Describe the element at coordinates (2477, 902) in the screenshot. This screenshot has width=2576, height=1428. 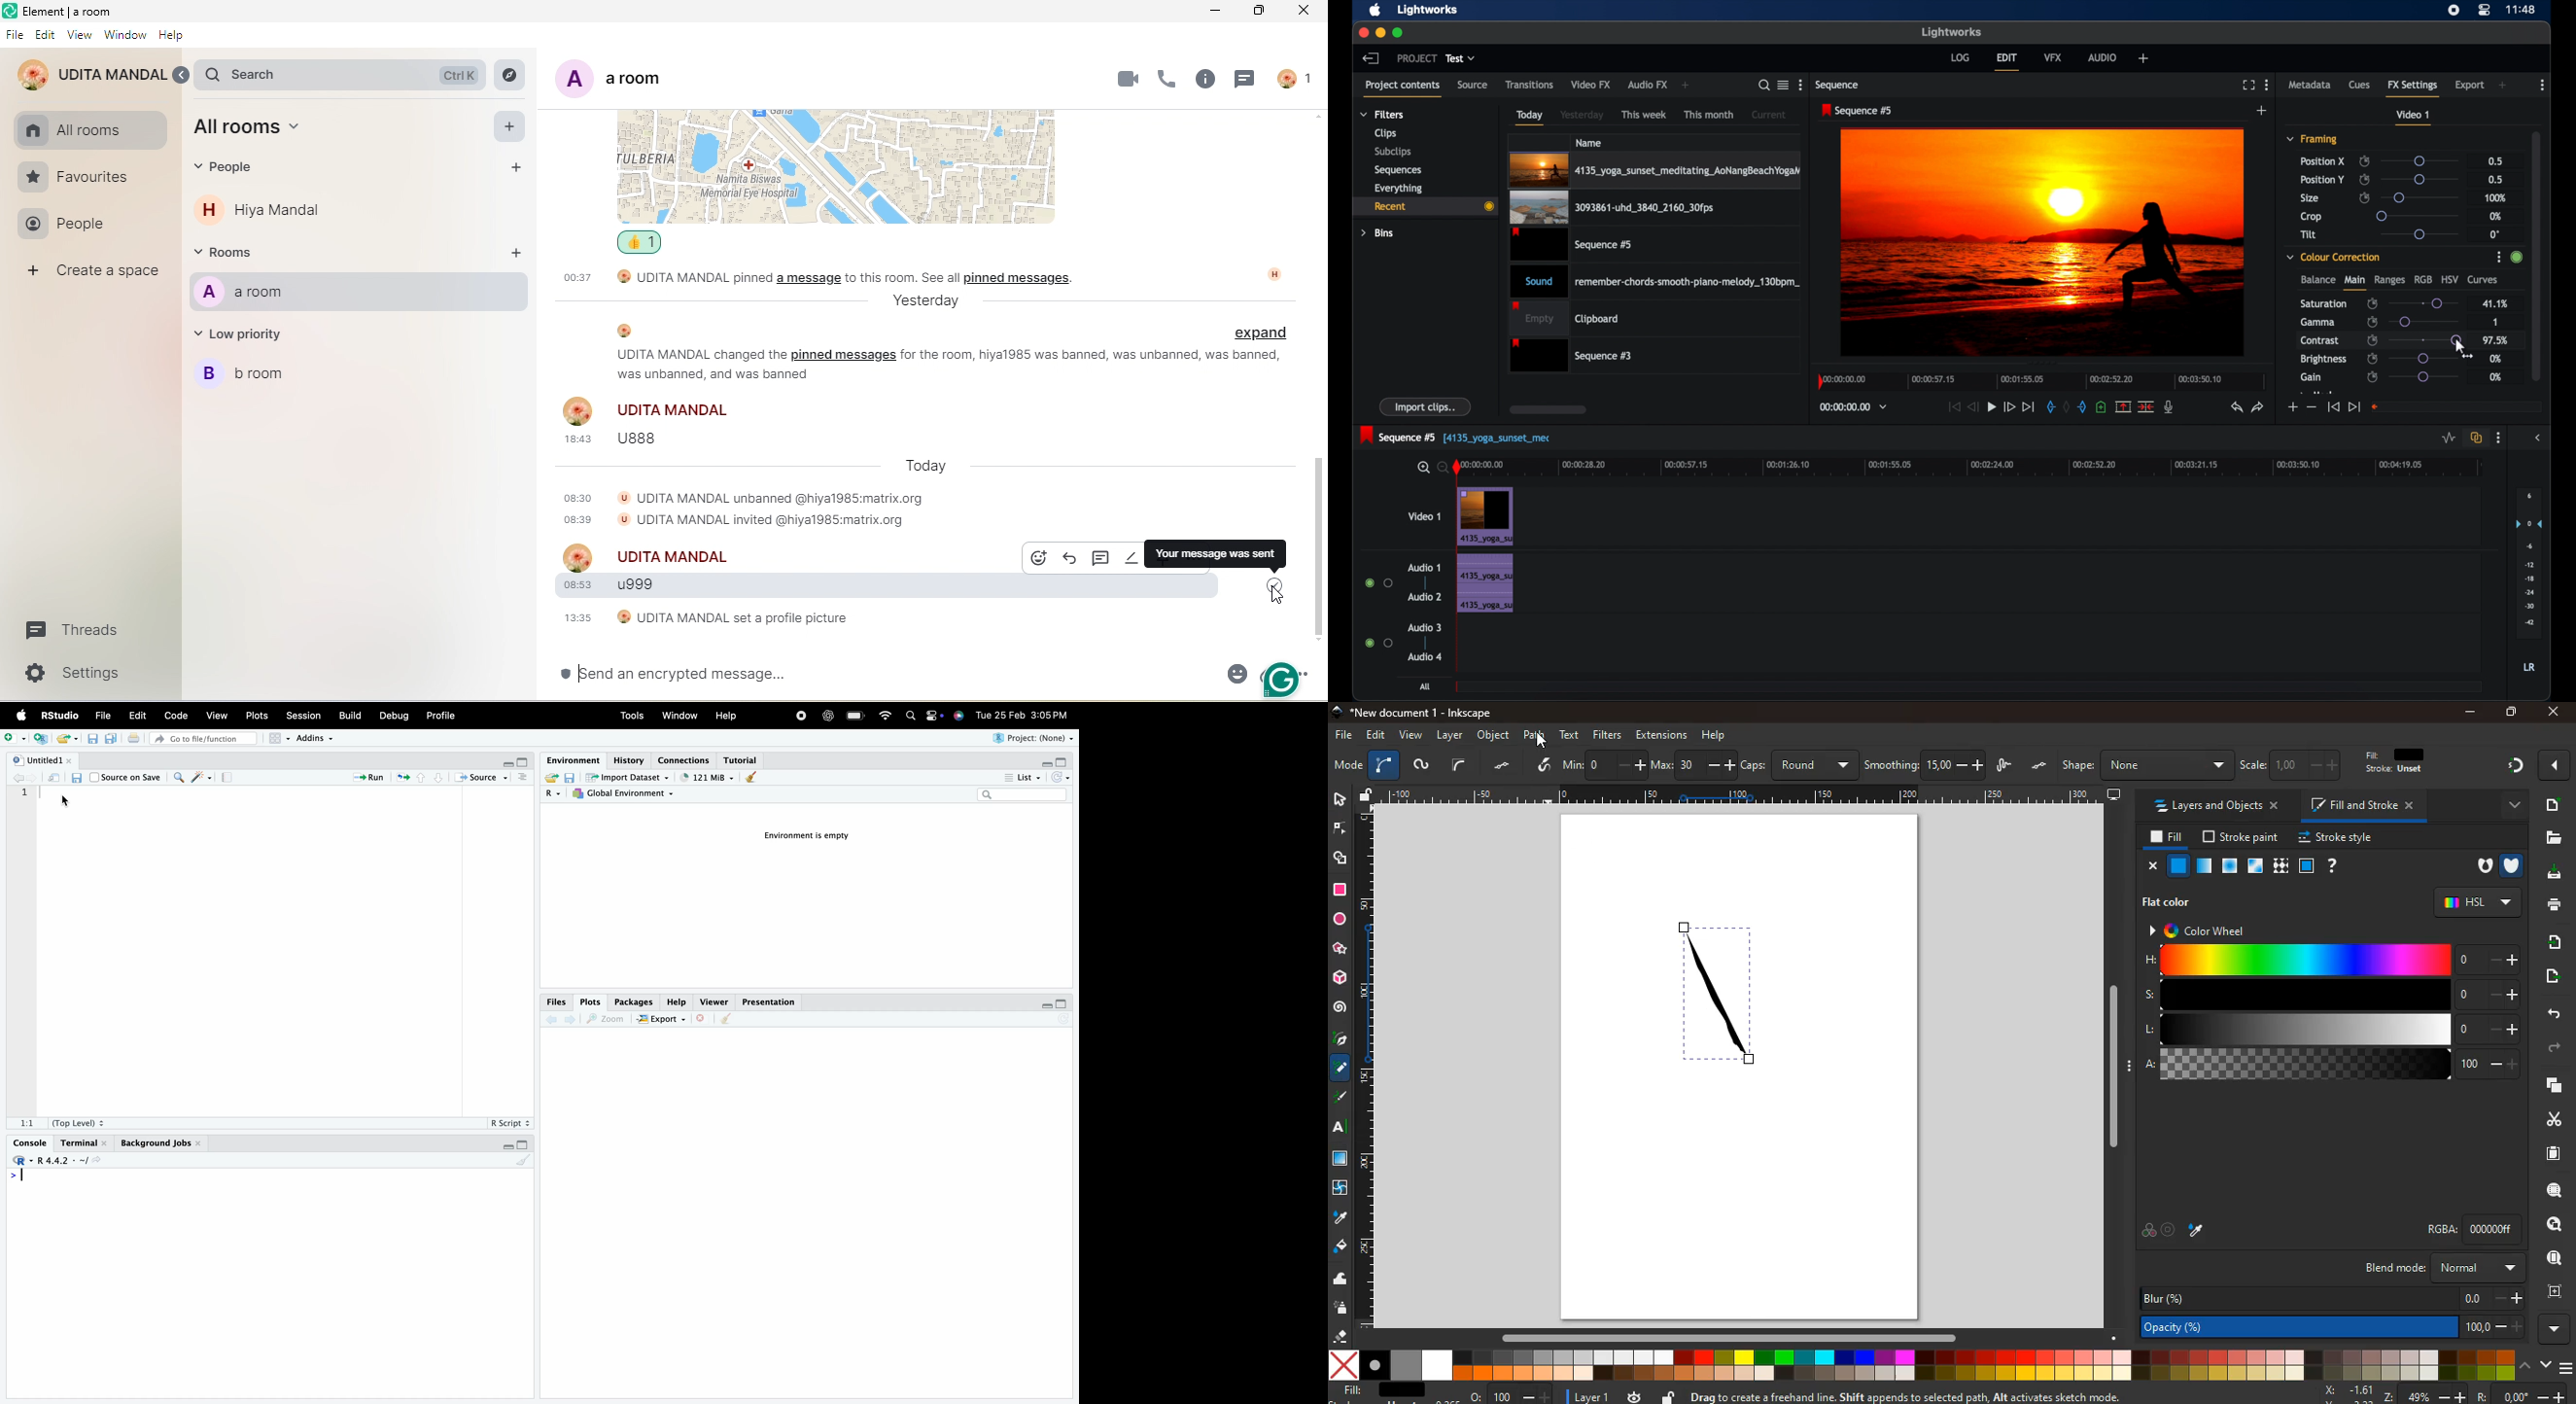
I see `hsl` at that location.